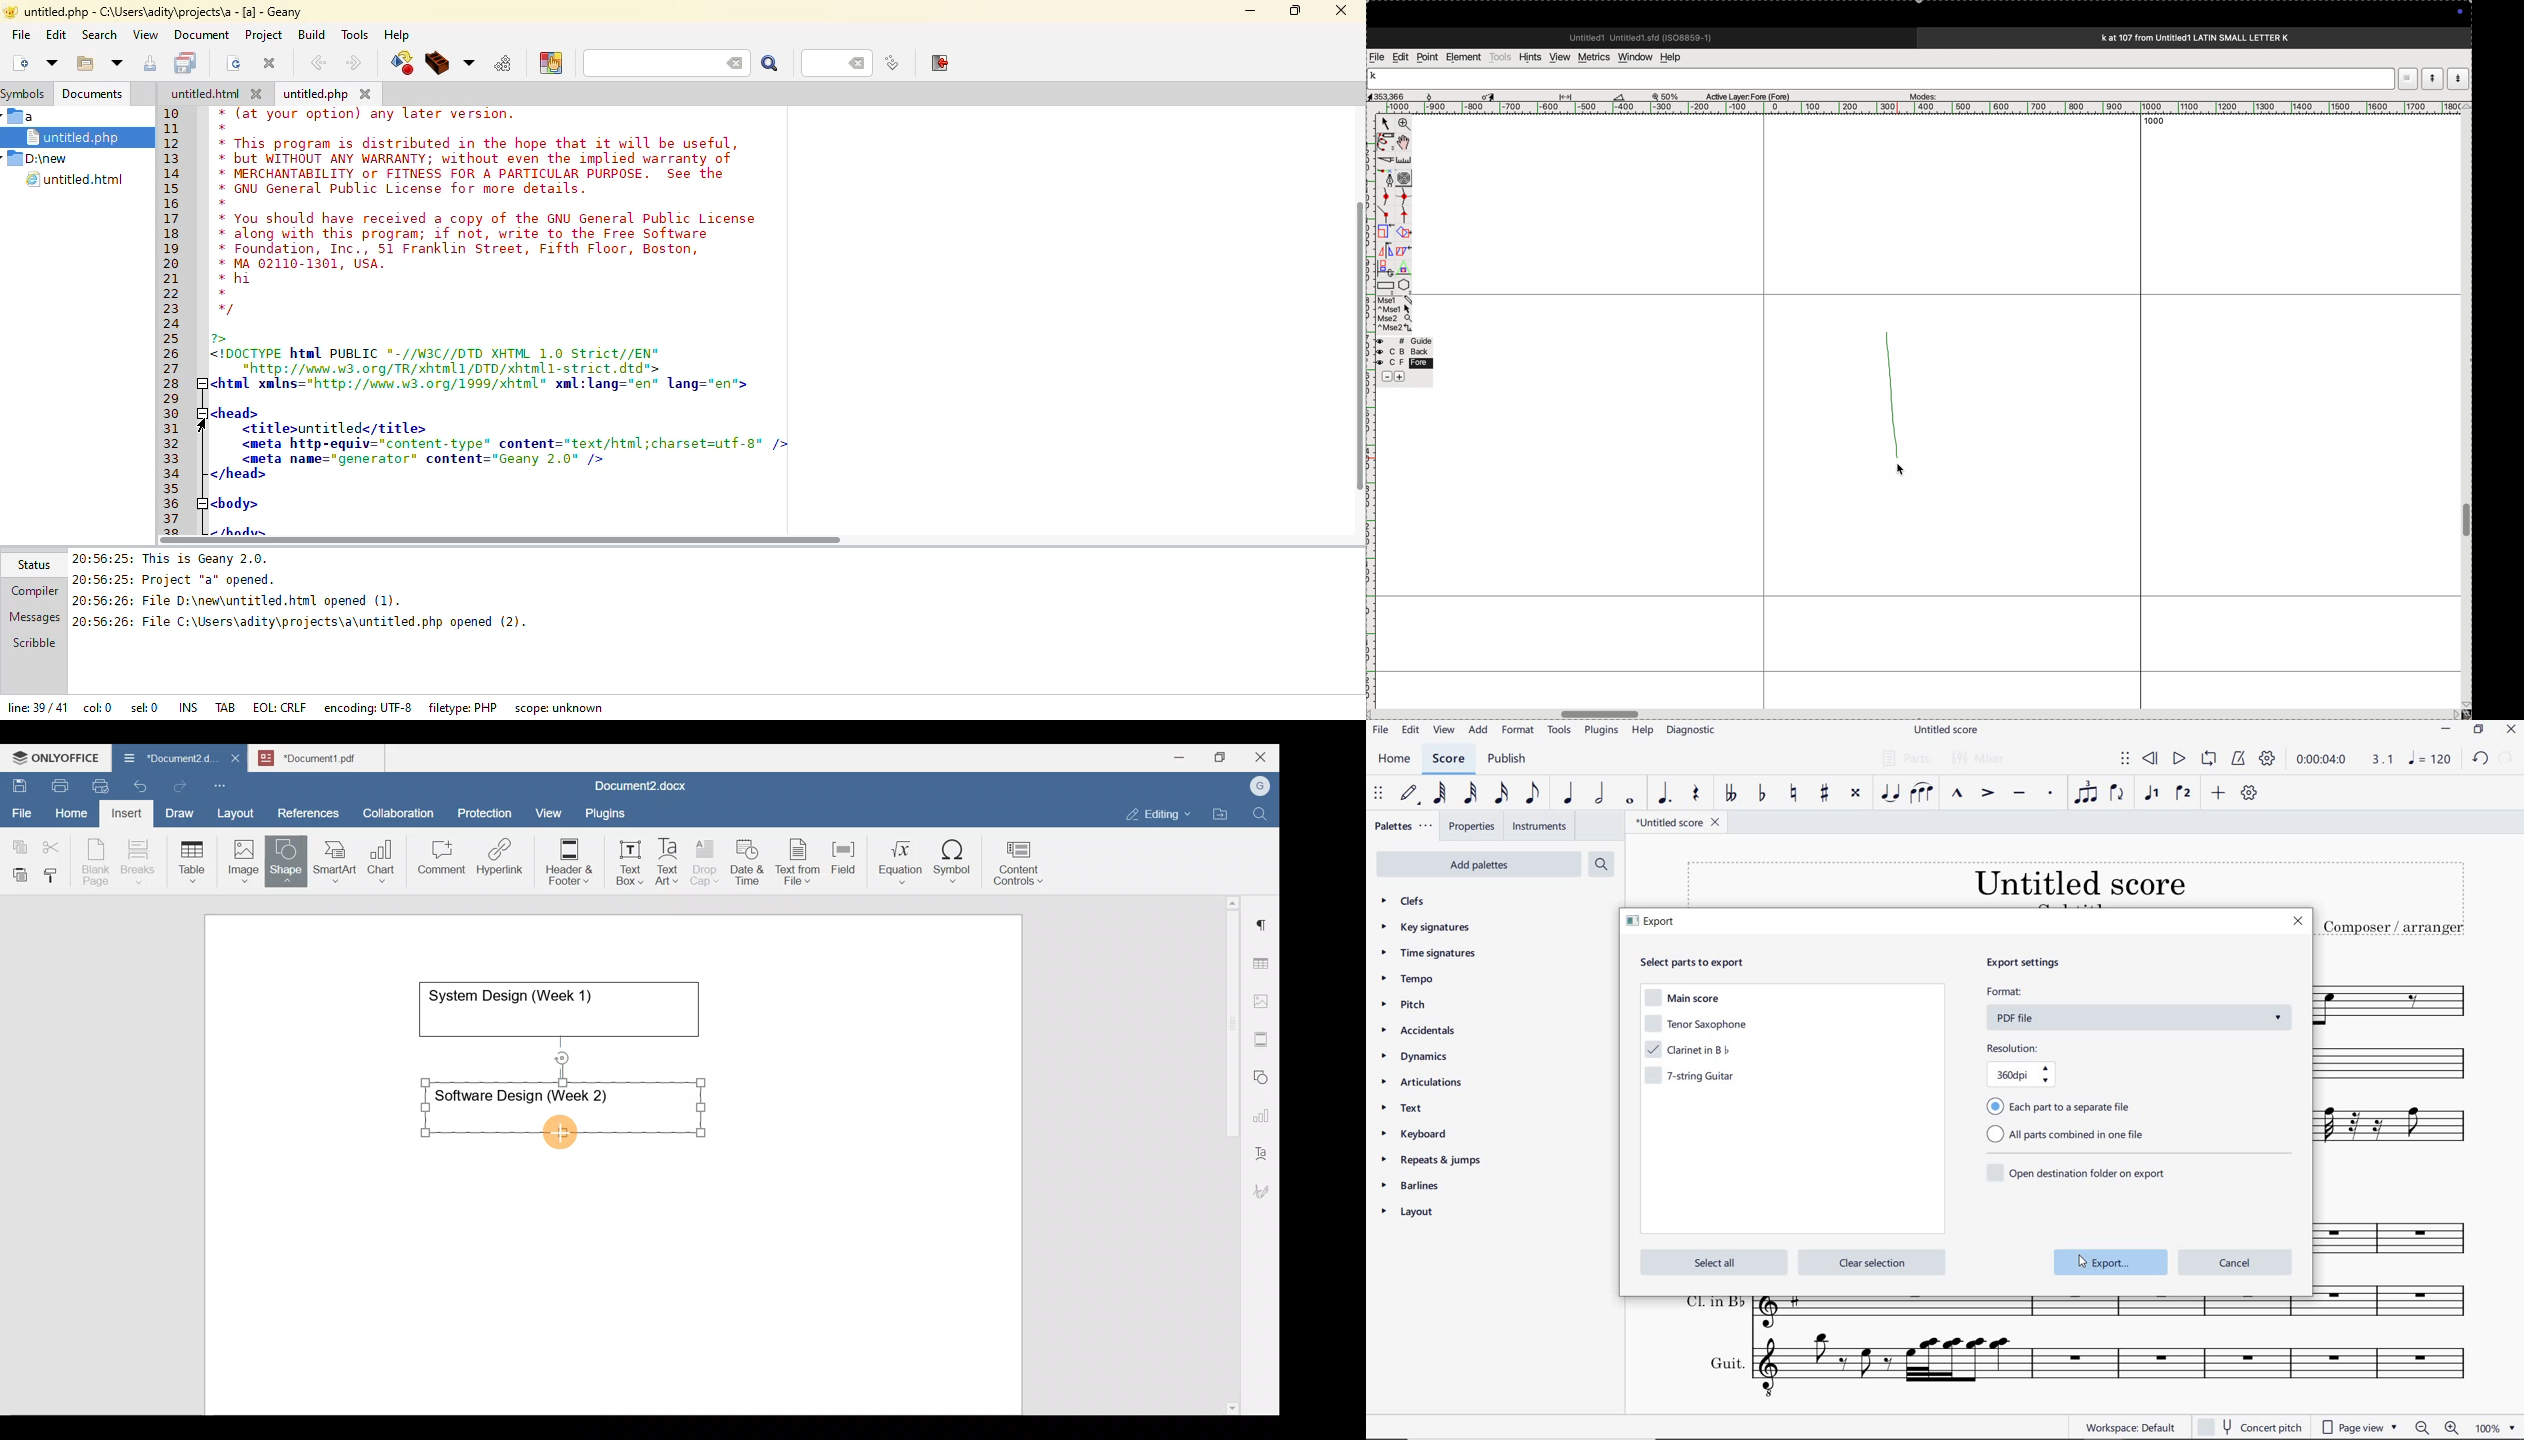  I want to click on PLAYBACK SETTINGS, so click(2269, 760).